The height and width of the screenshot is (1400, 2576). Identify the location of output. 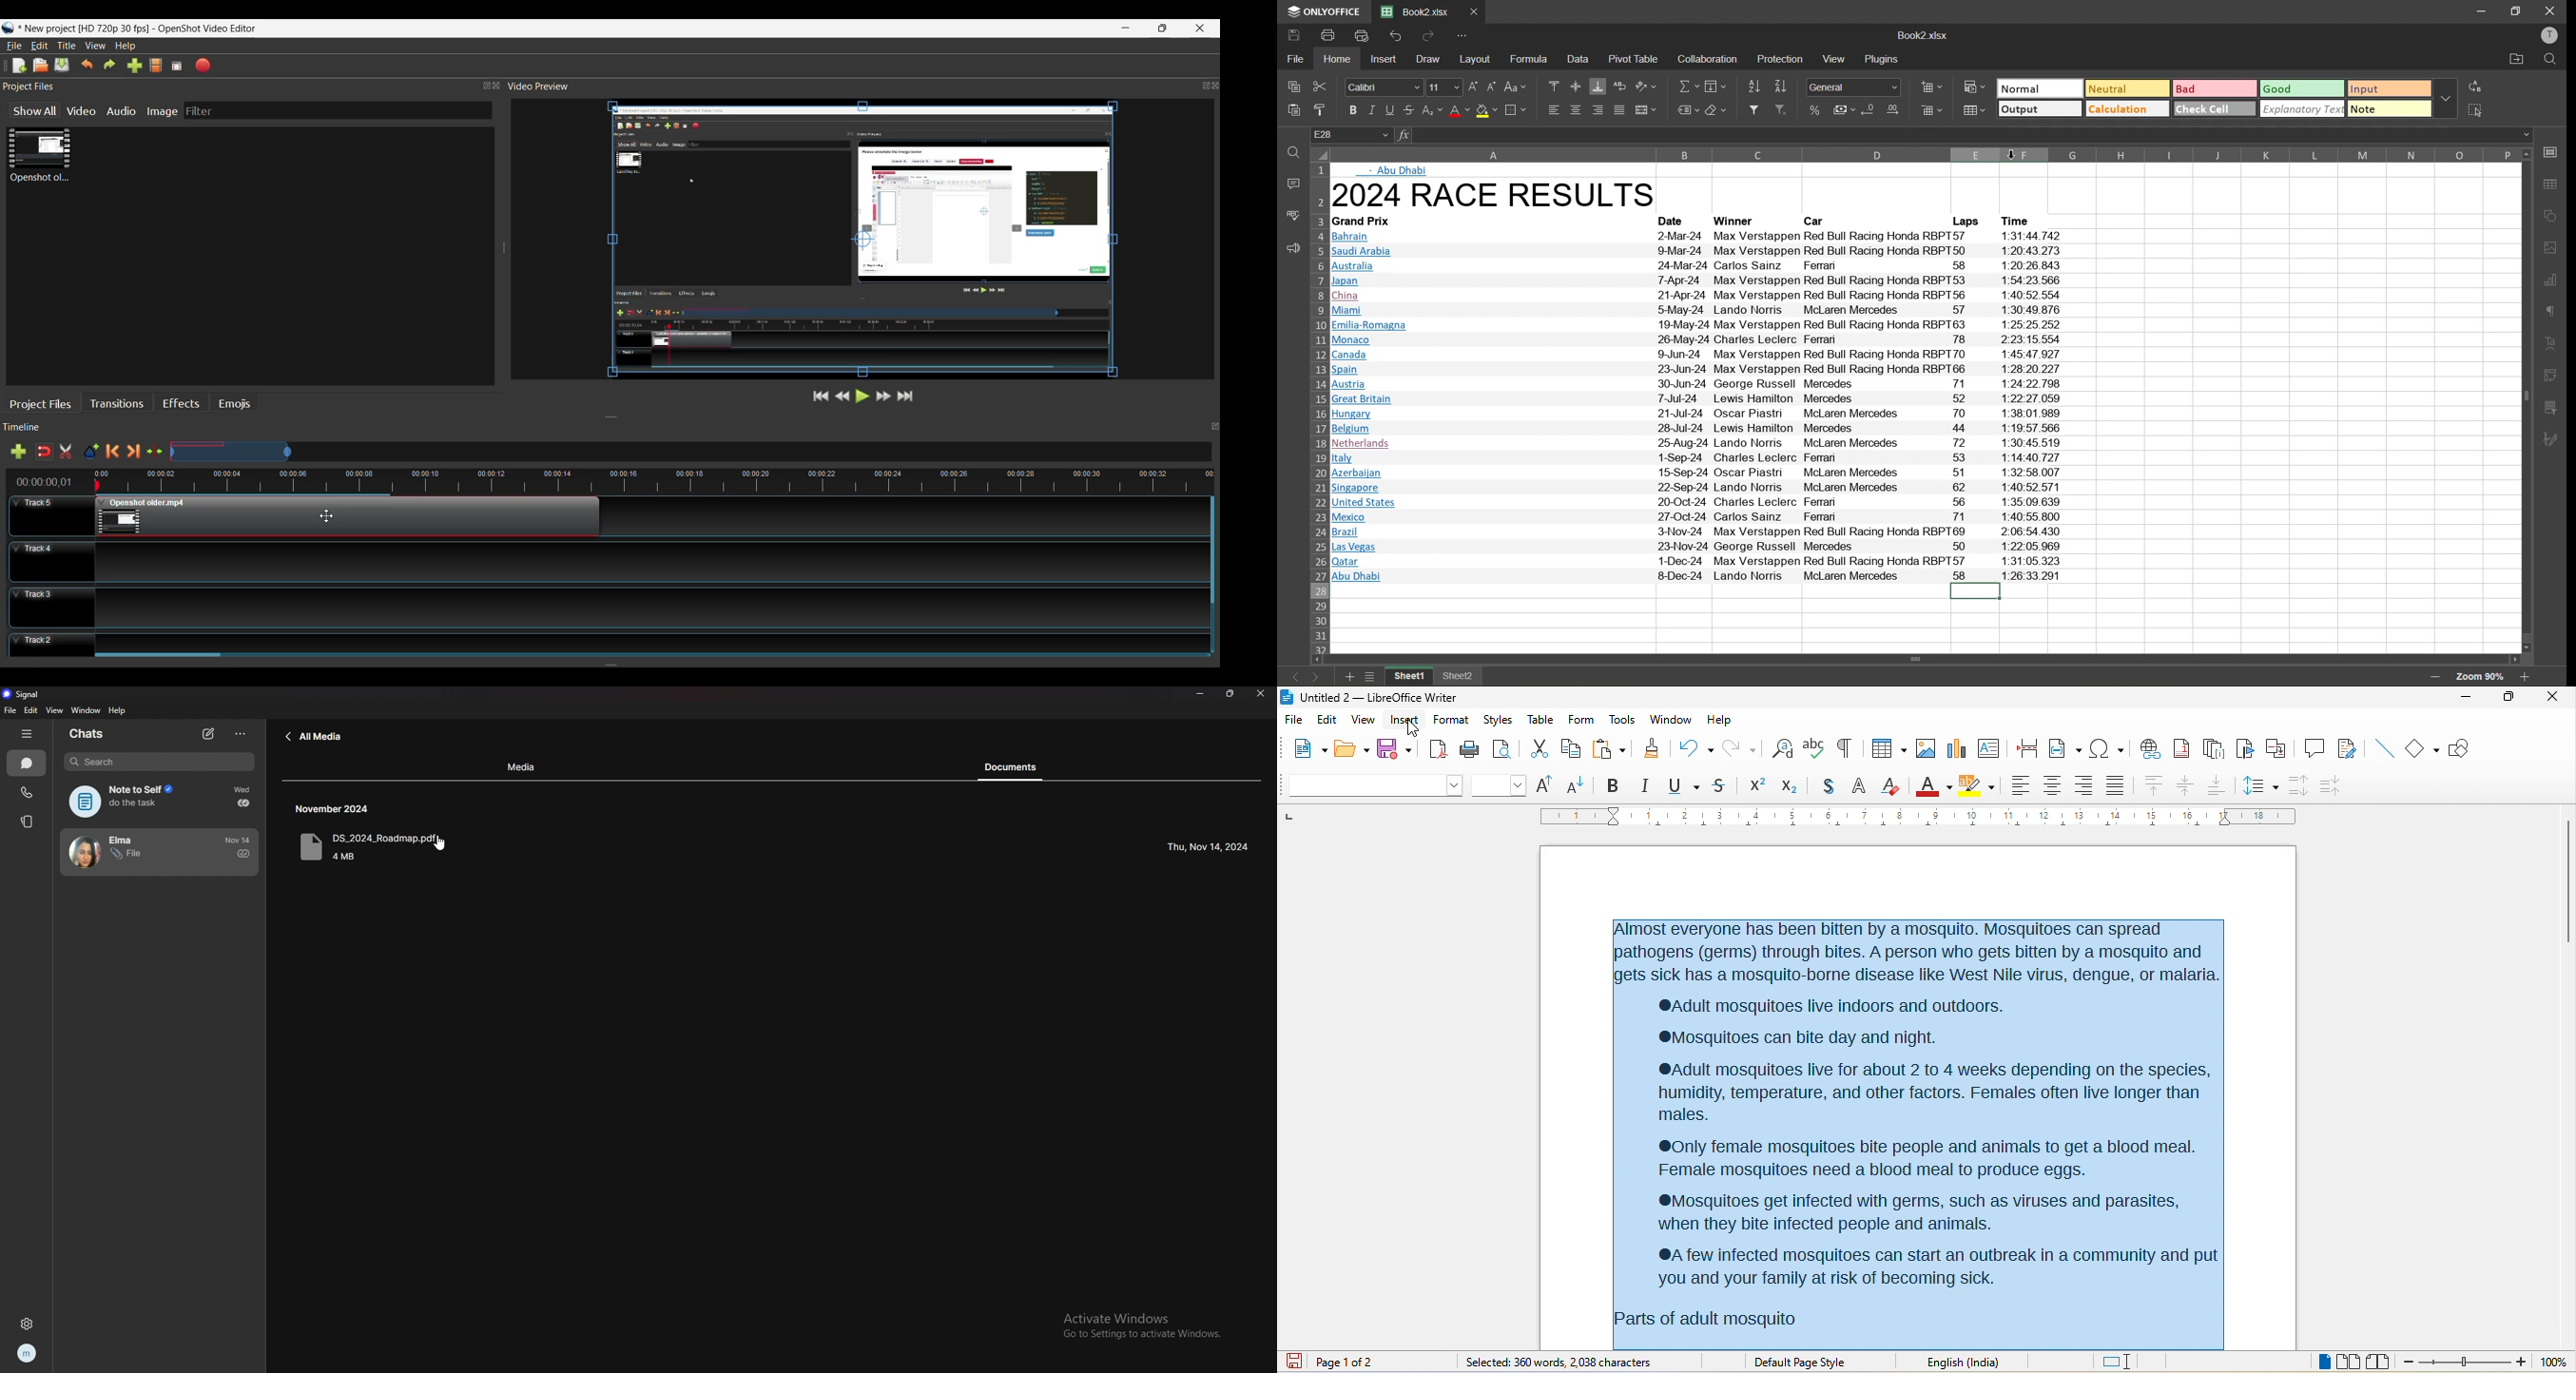
(2040, 108).